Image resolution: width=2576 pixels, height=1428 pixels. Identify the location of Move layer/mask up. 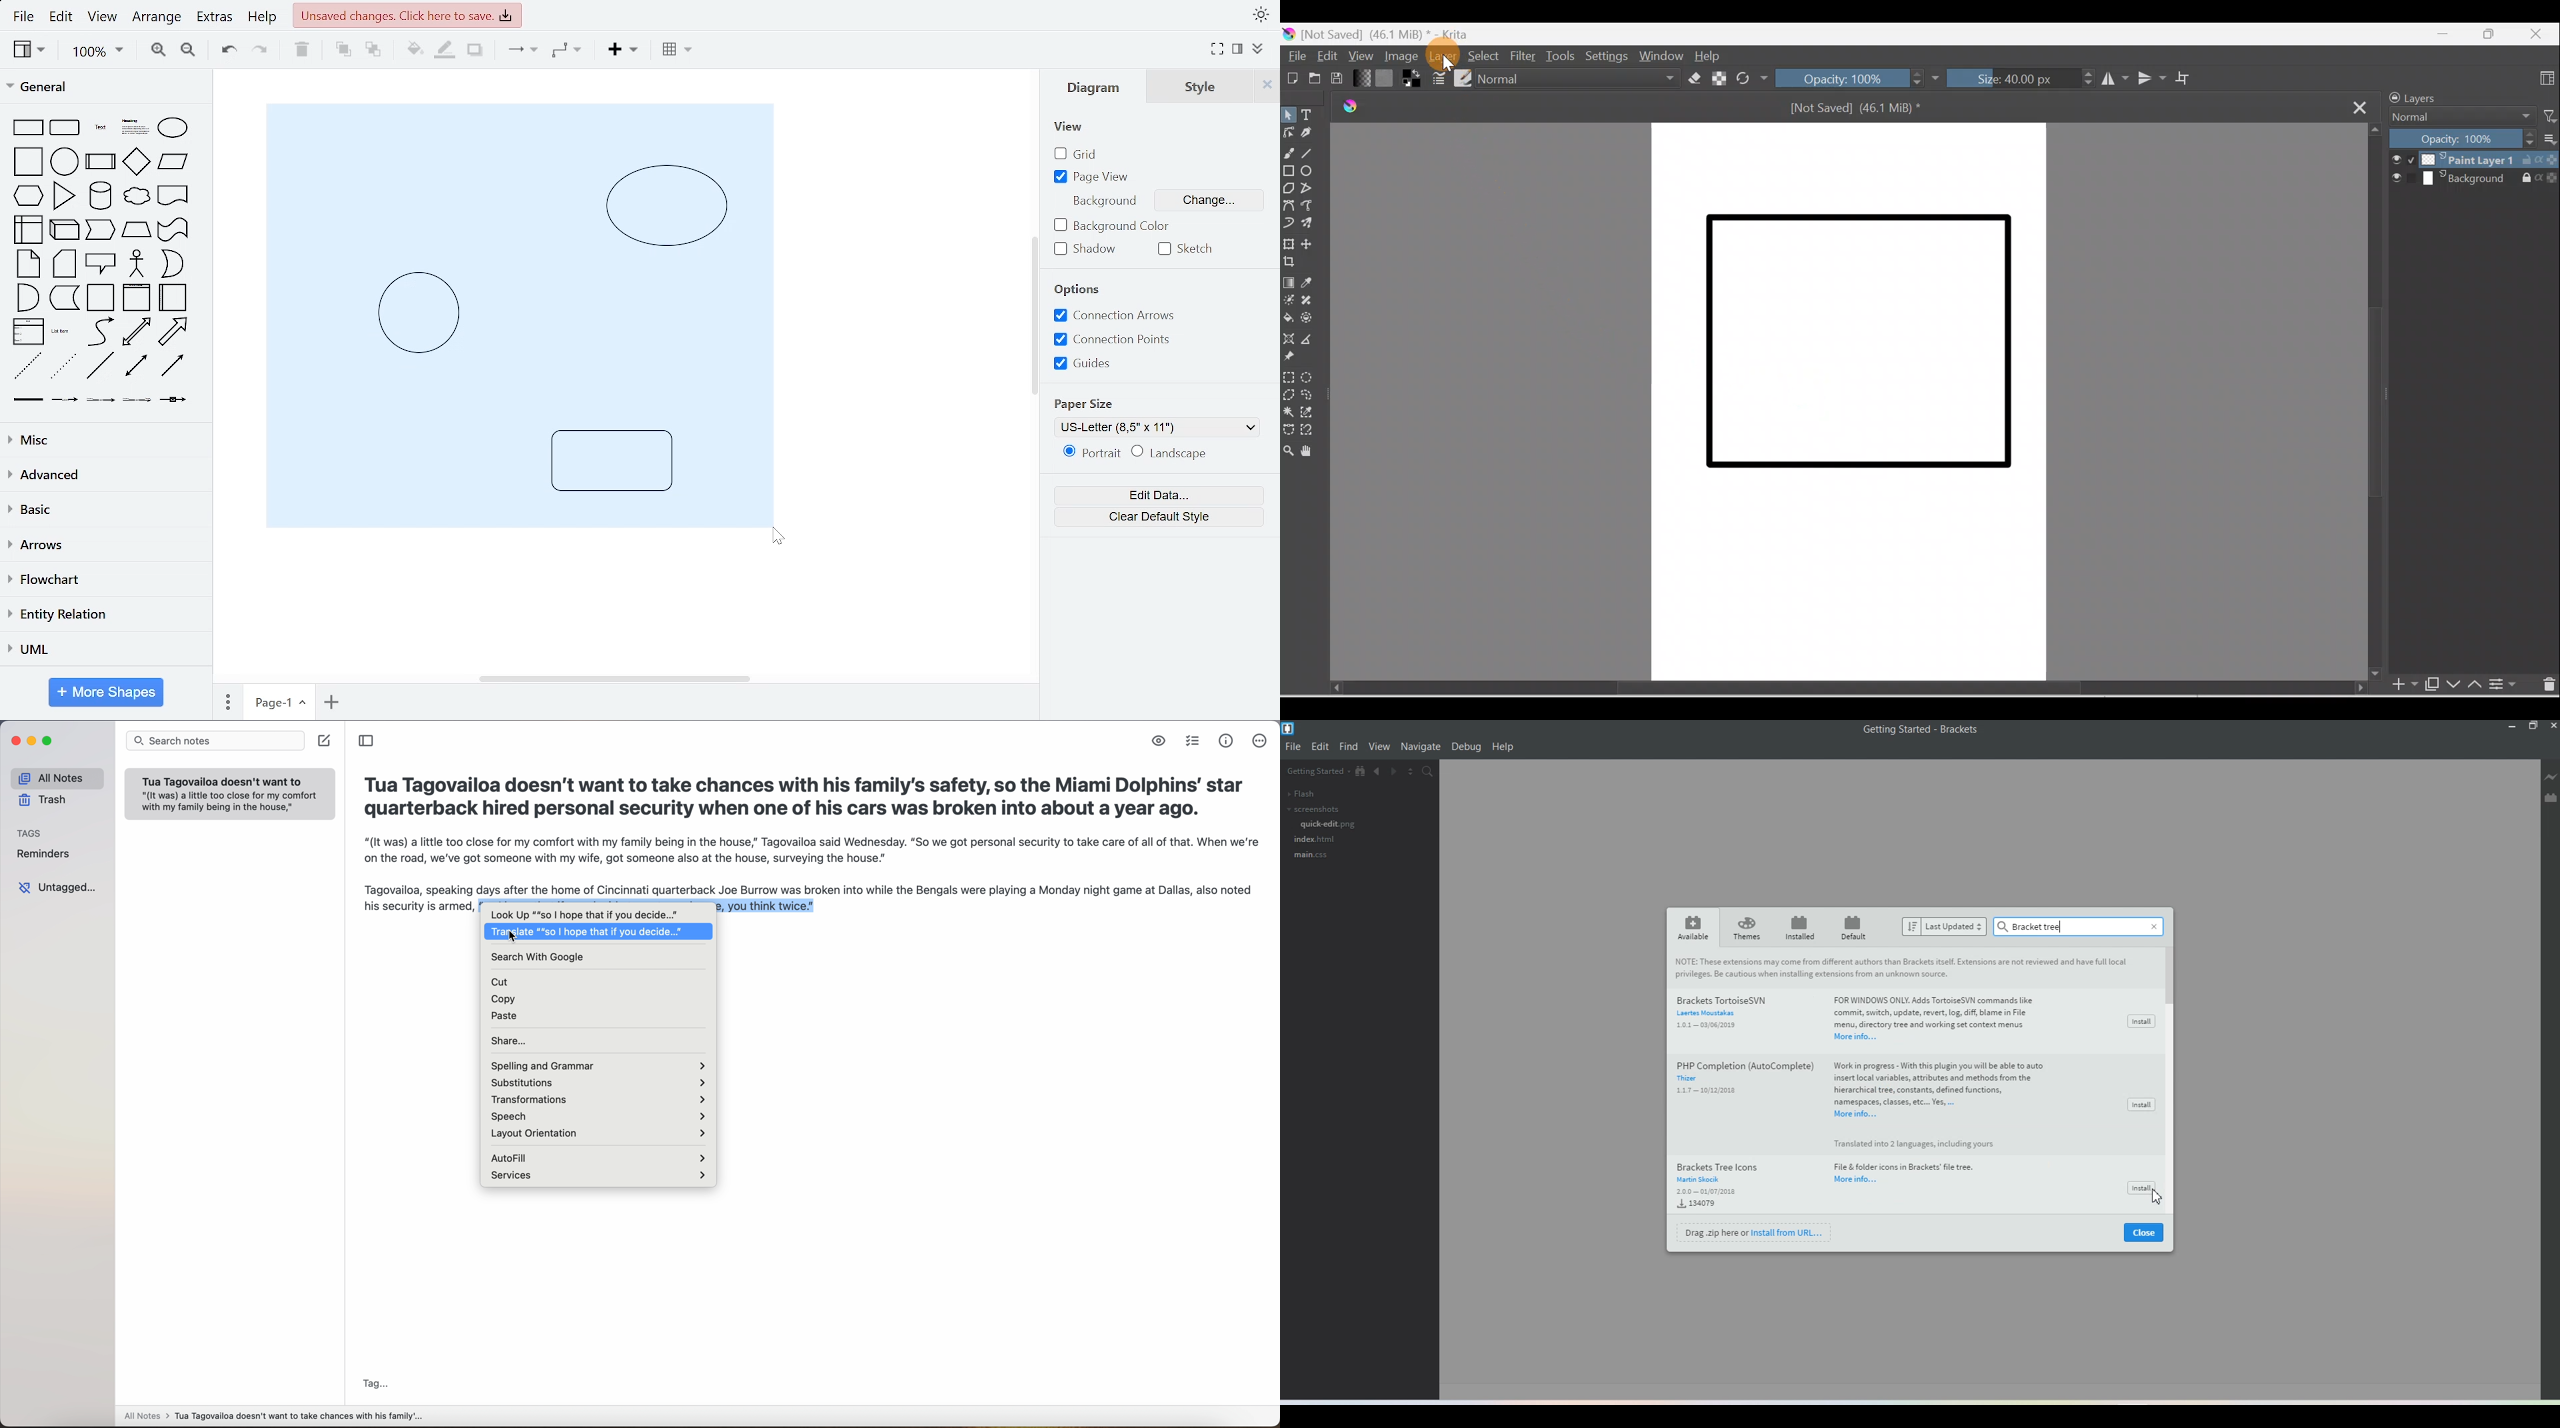
(2477, 686).